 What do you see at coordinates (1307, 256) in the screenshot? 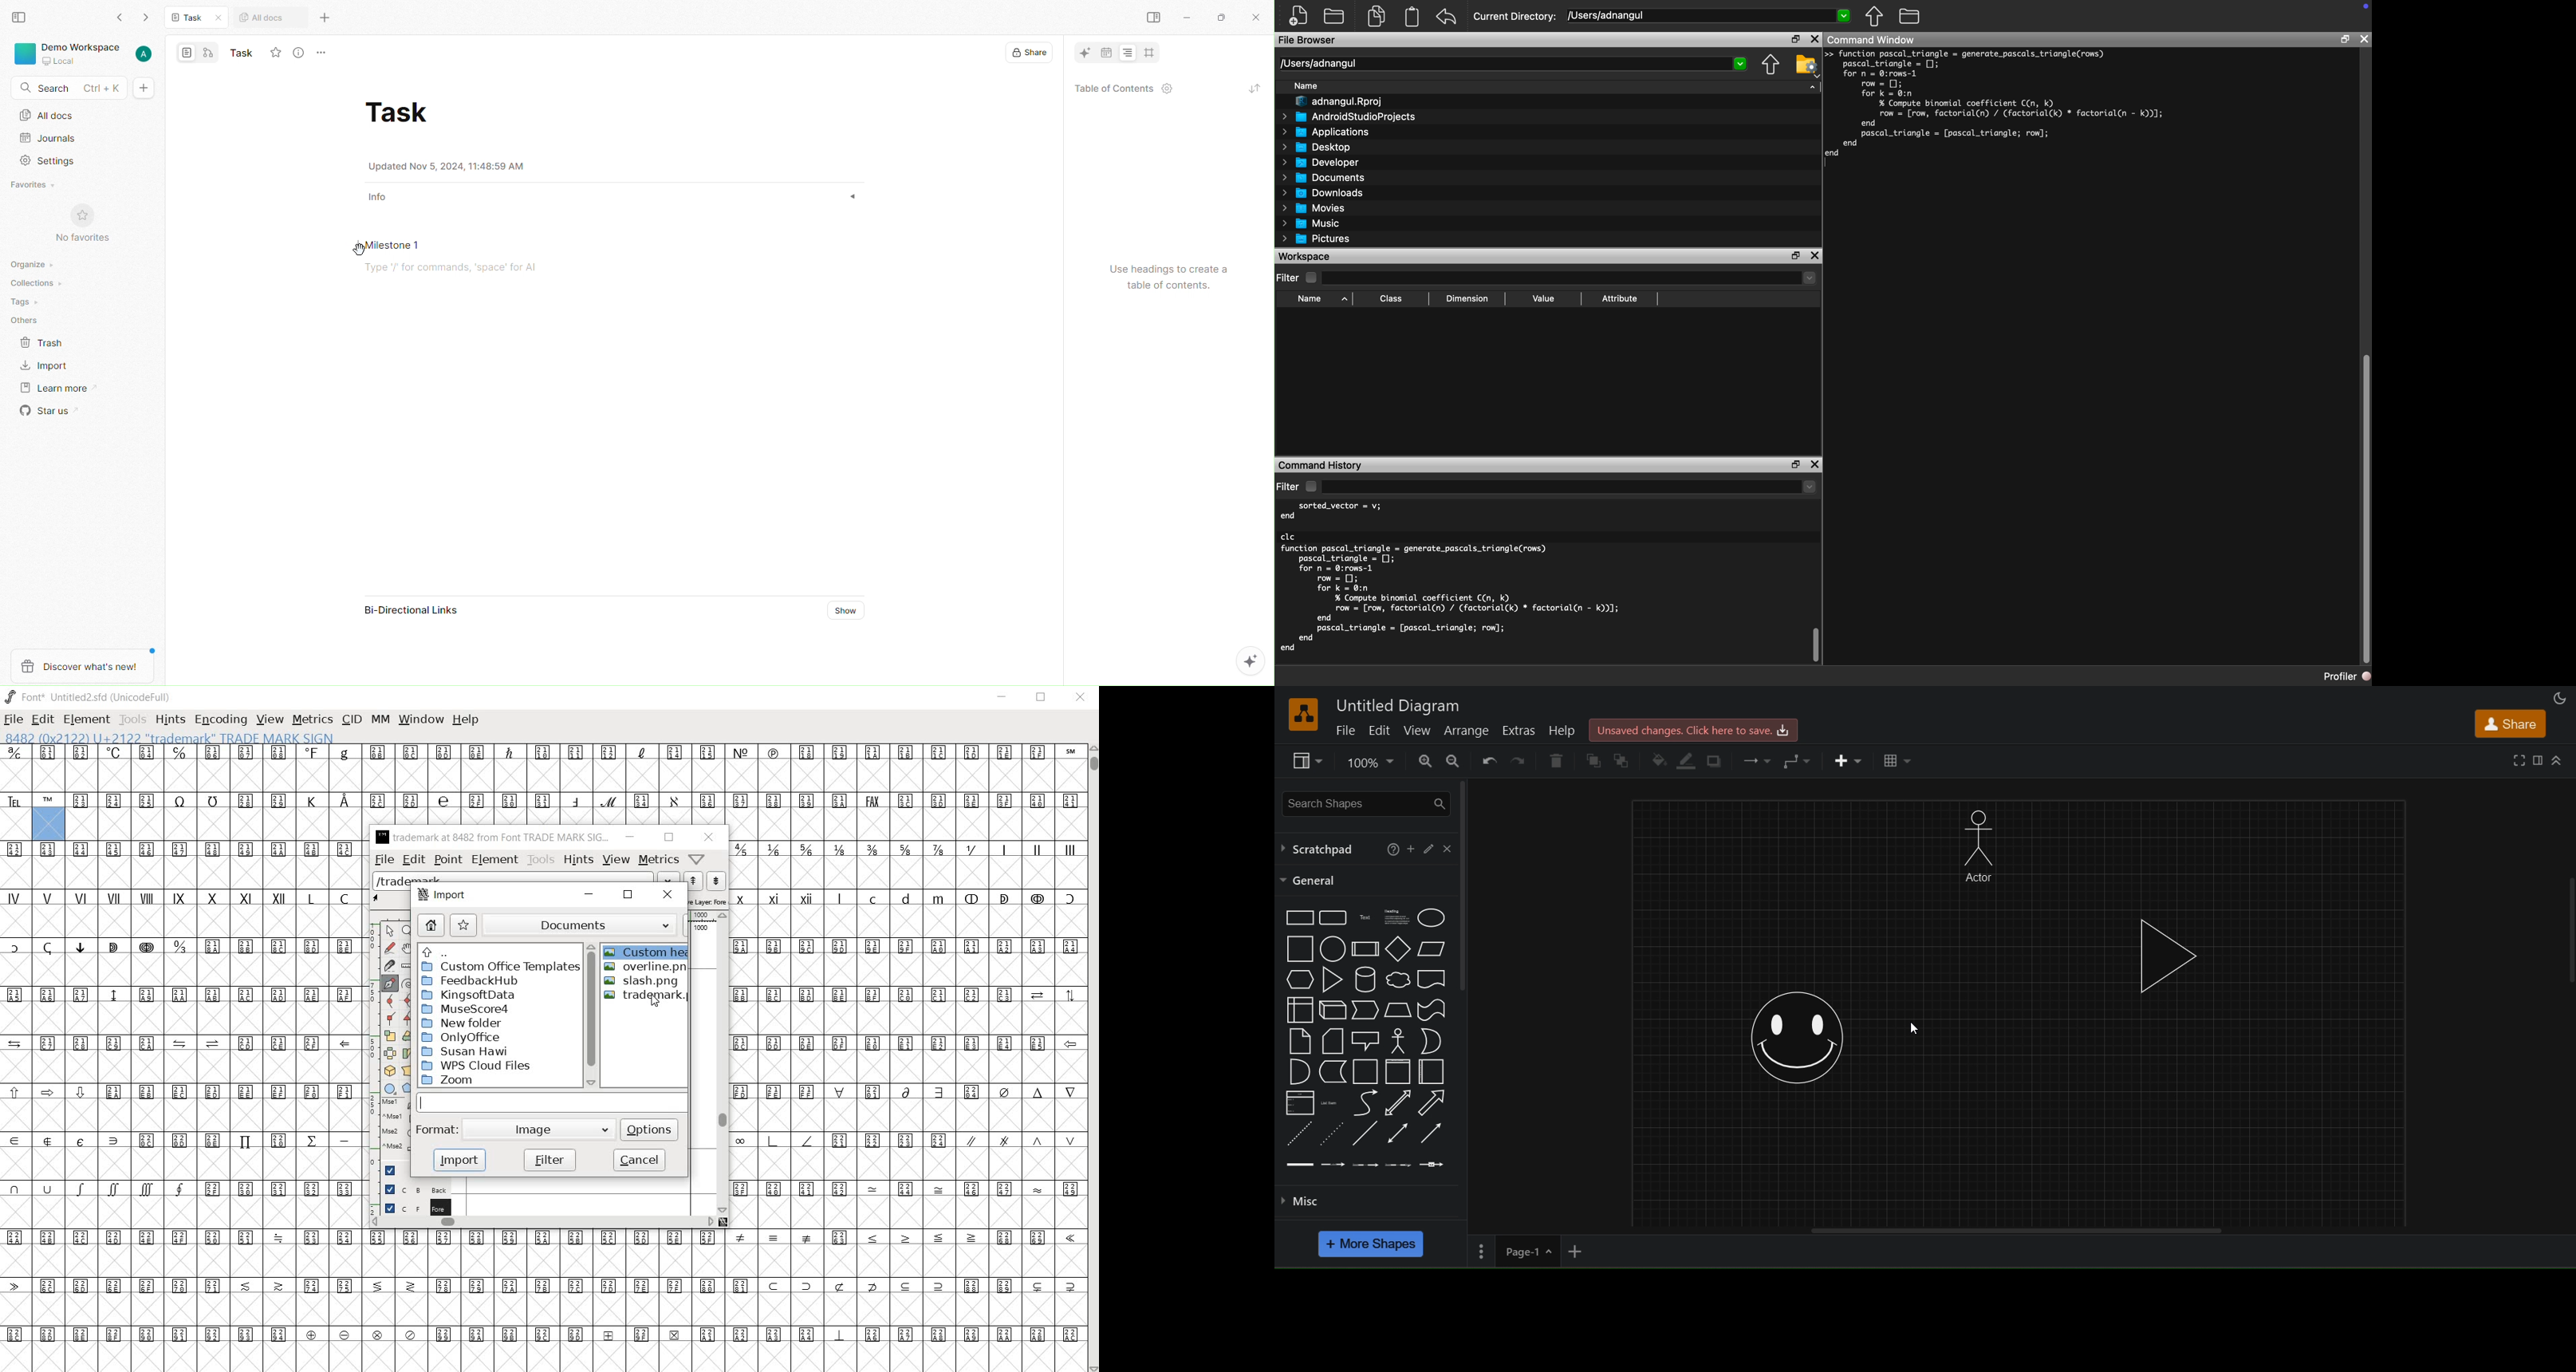
I see `Workspace` at bounding box center [1307, 256].